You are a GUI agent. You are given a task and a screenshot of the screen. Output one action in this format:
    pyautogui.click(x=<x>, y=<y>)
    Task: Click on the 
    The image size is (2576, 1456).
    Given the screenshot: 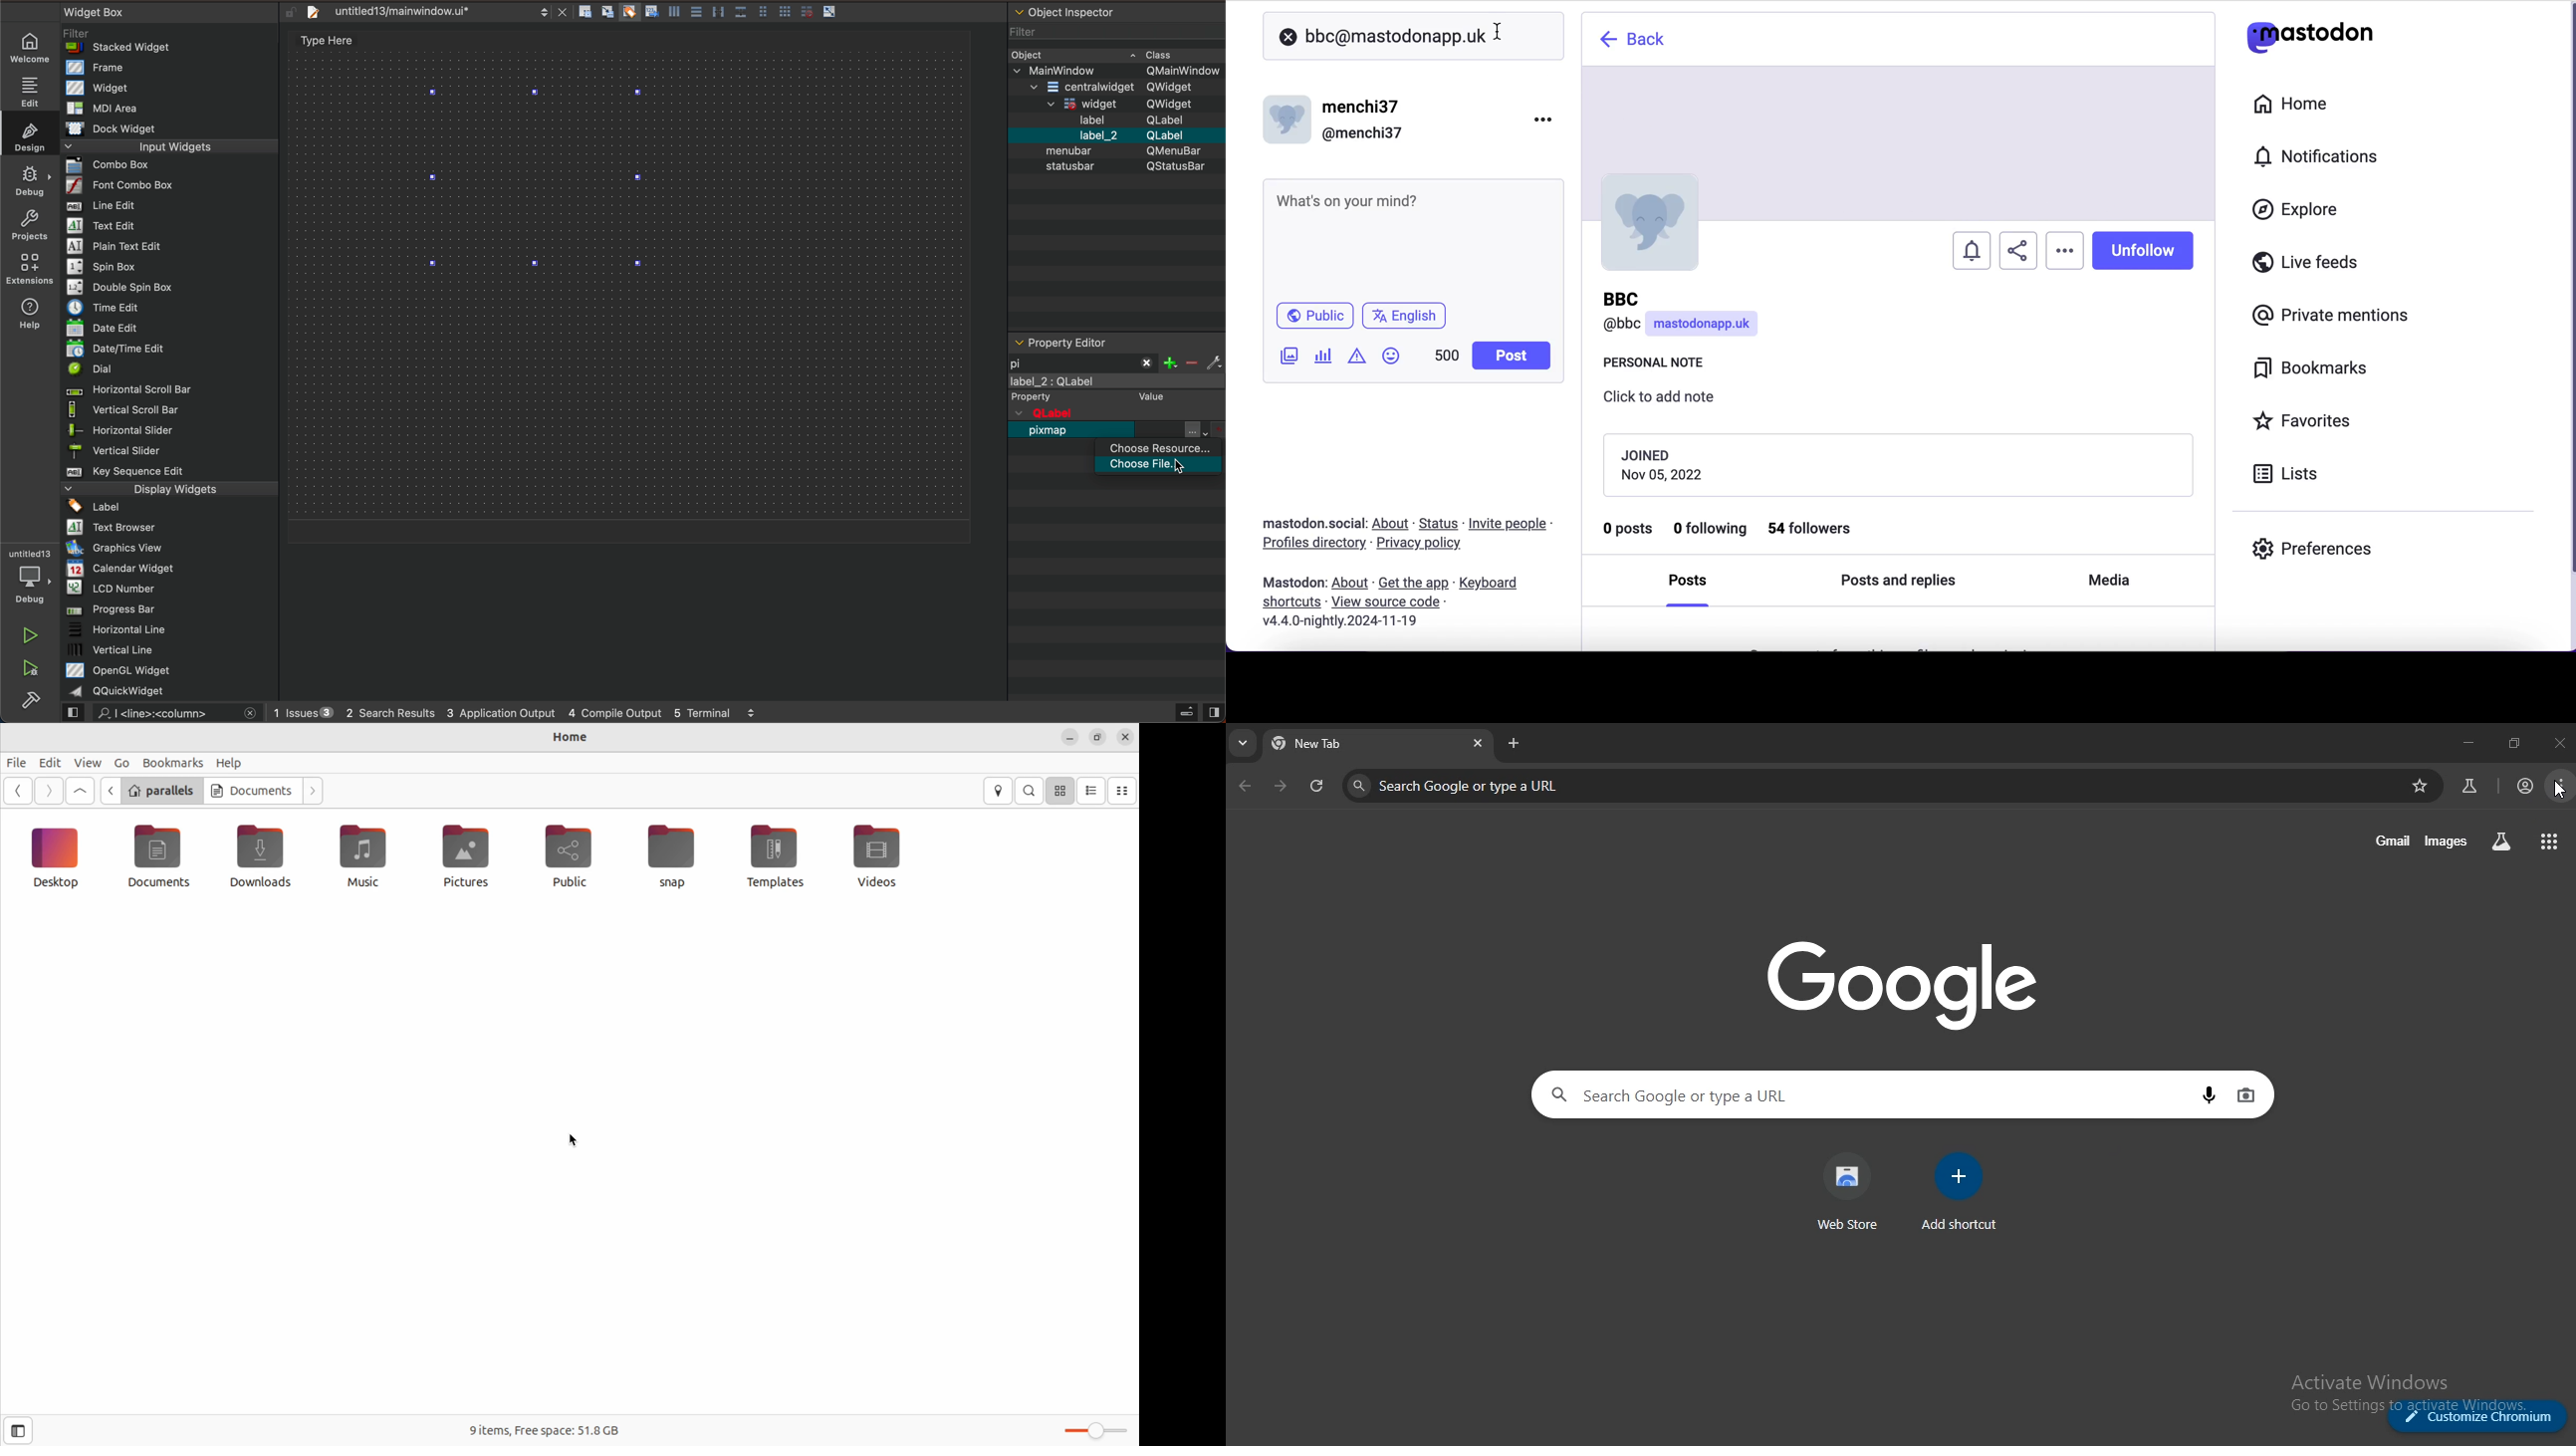 What is the action you would take?
    pyautogui.click(x=1188, y=713)
    